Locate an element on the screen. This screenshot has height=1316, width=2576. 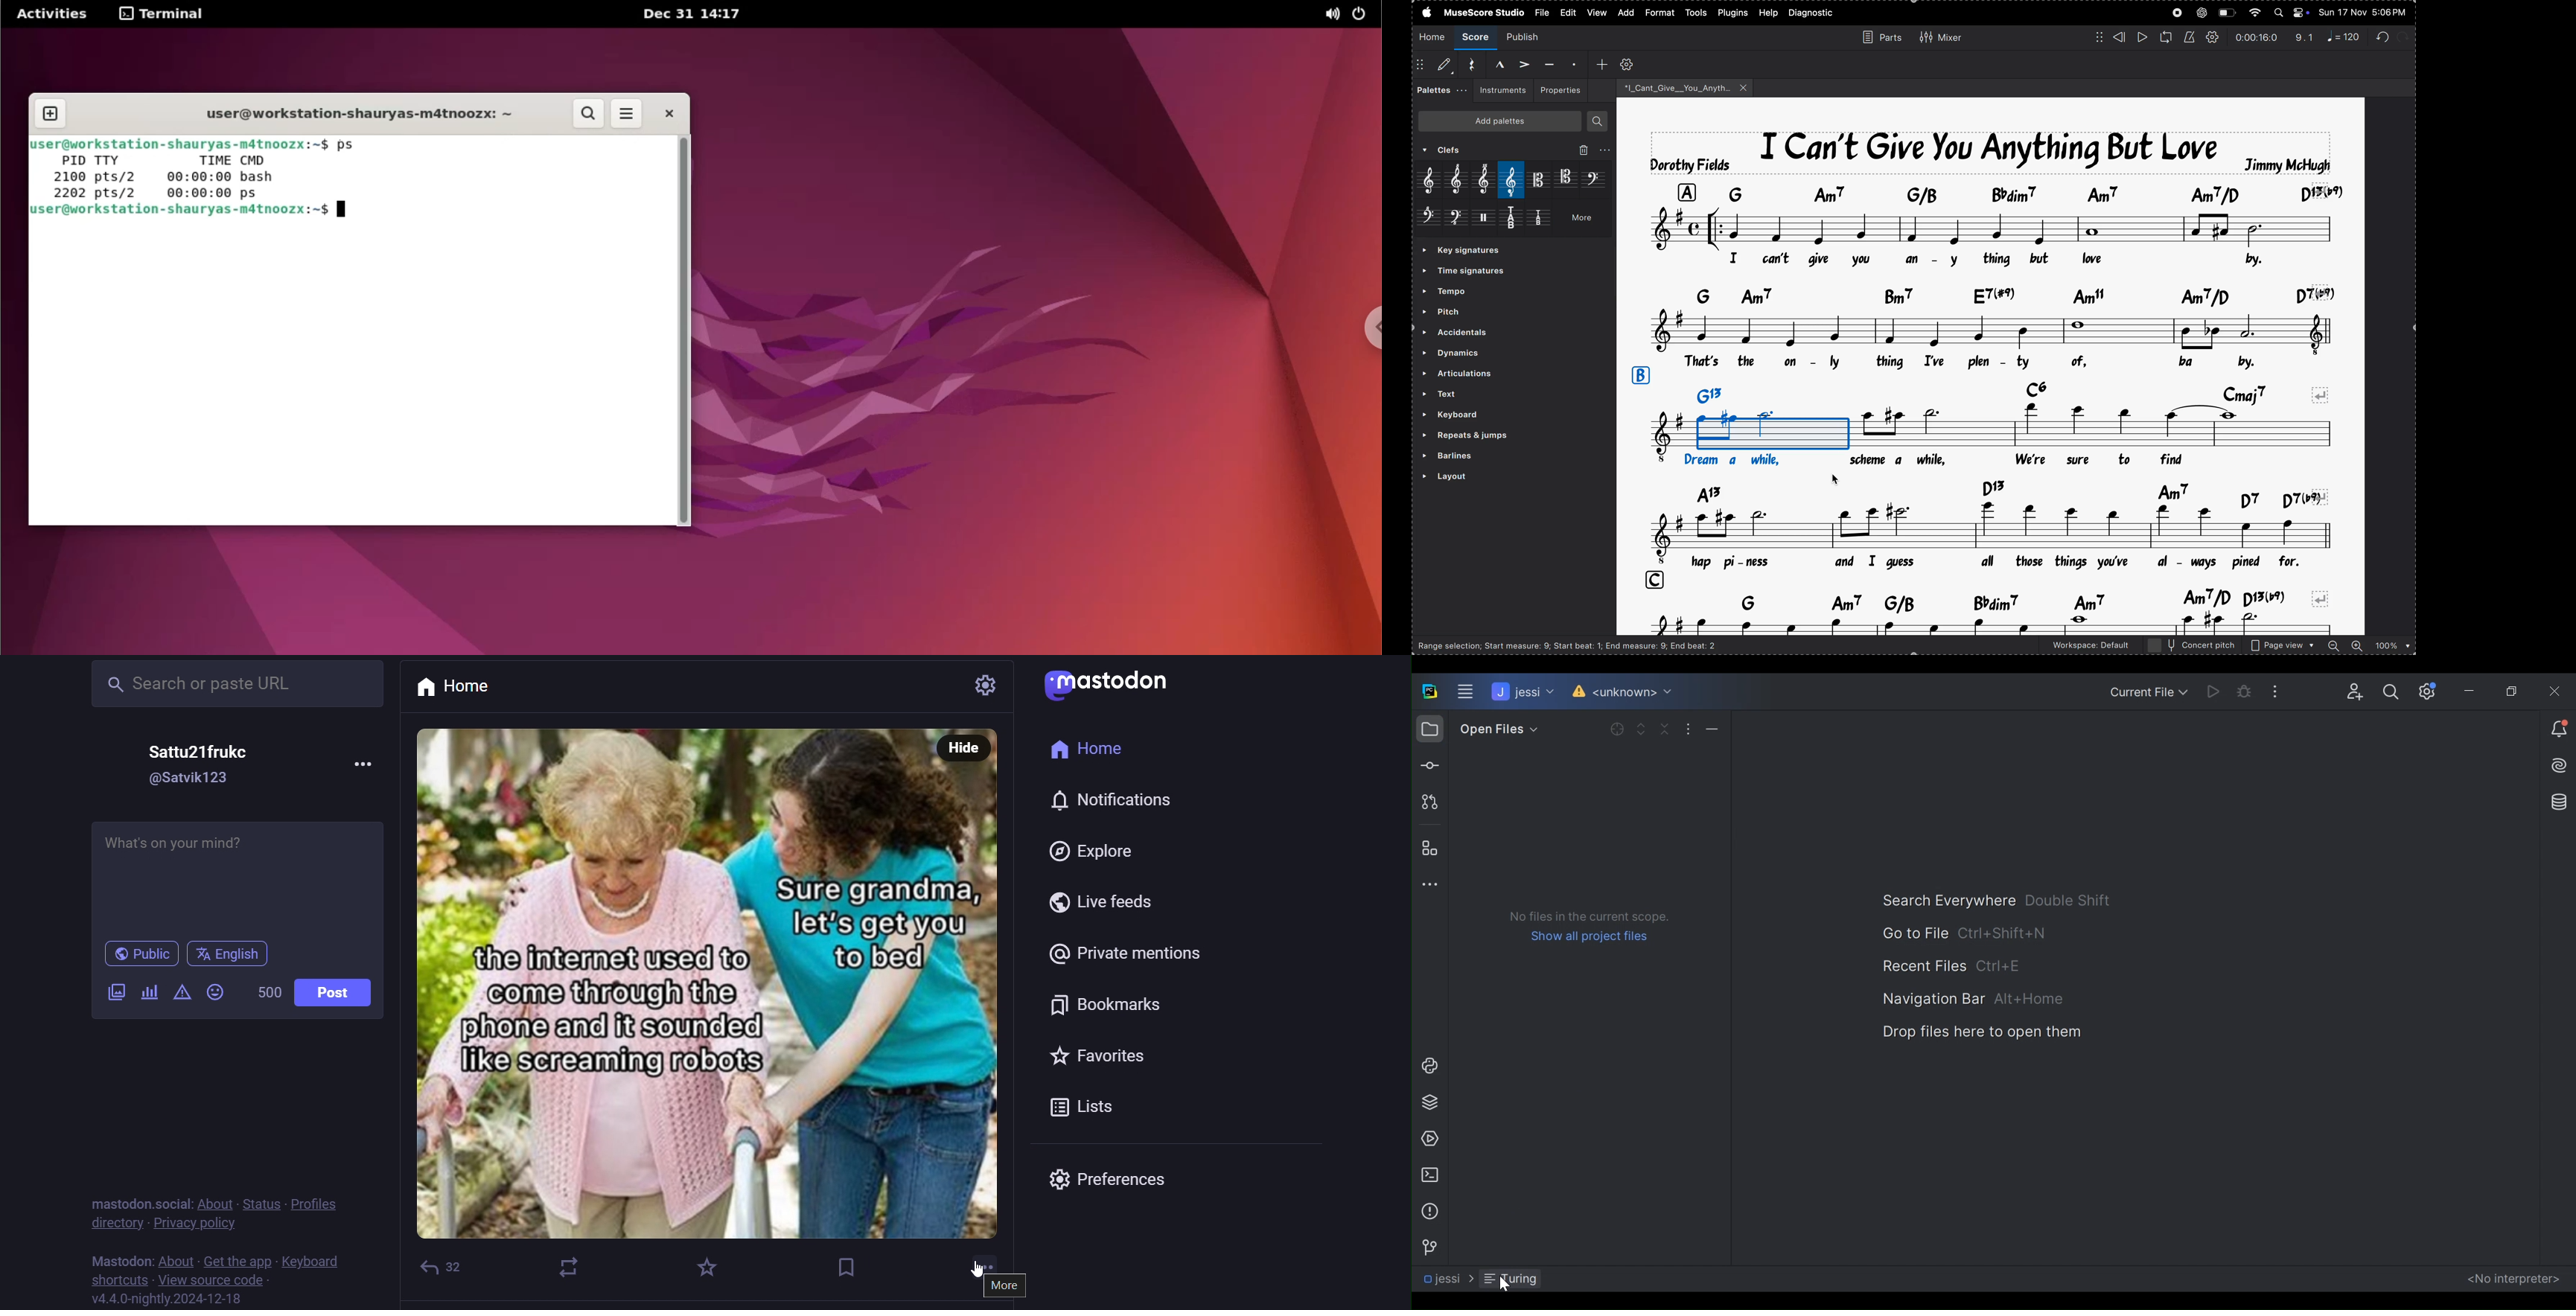
key notes is located at coordinates (2015, 394).